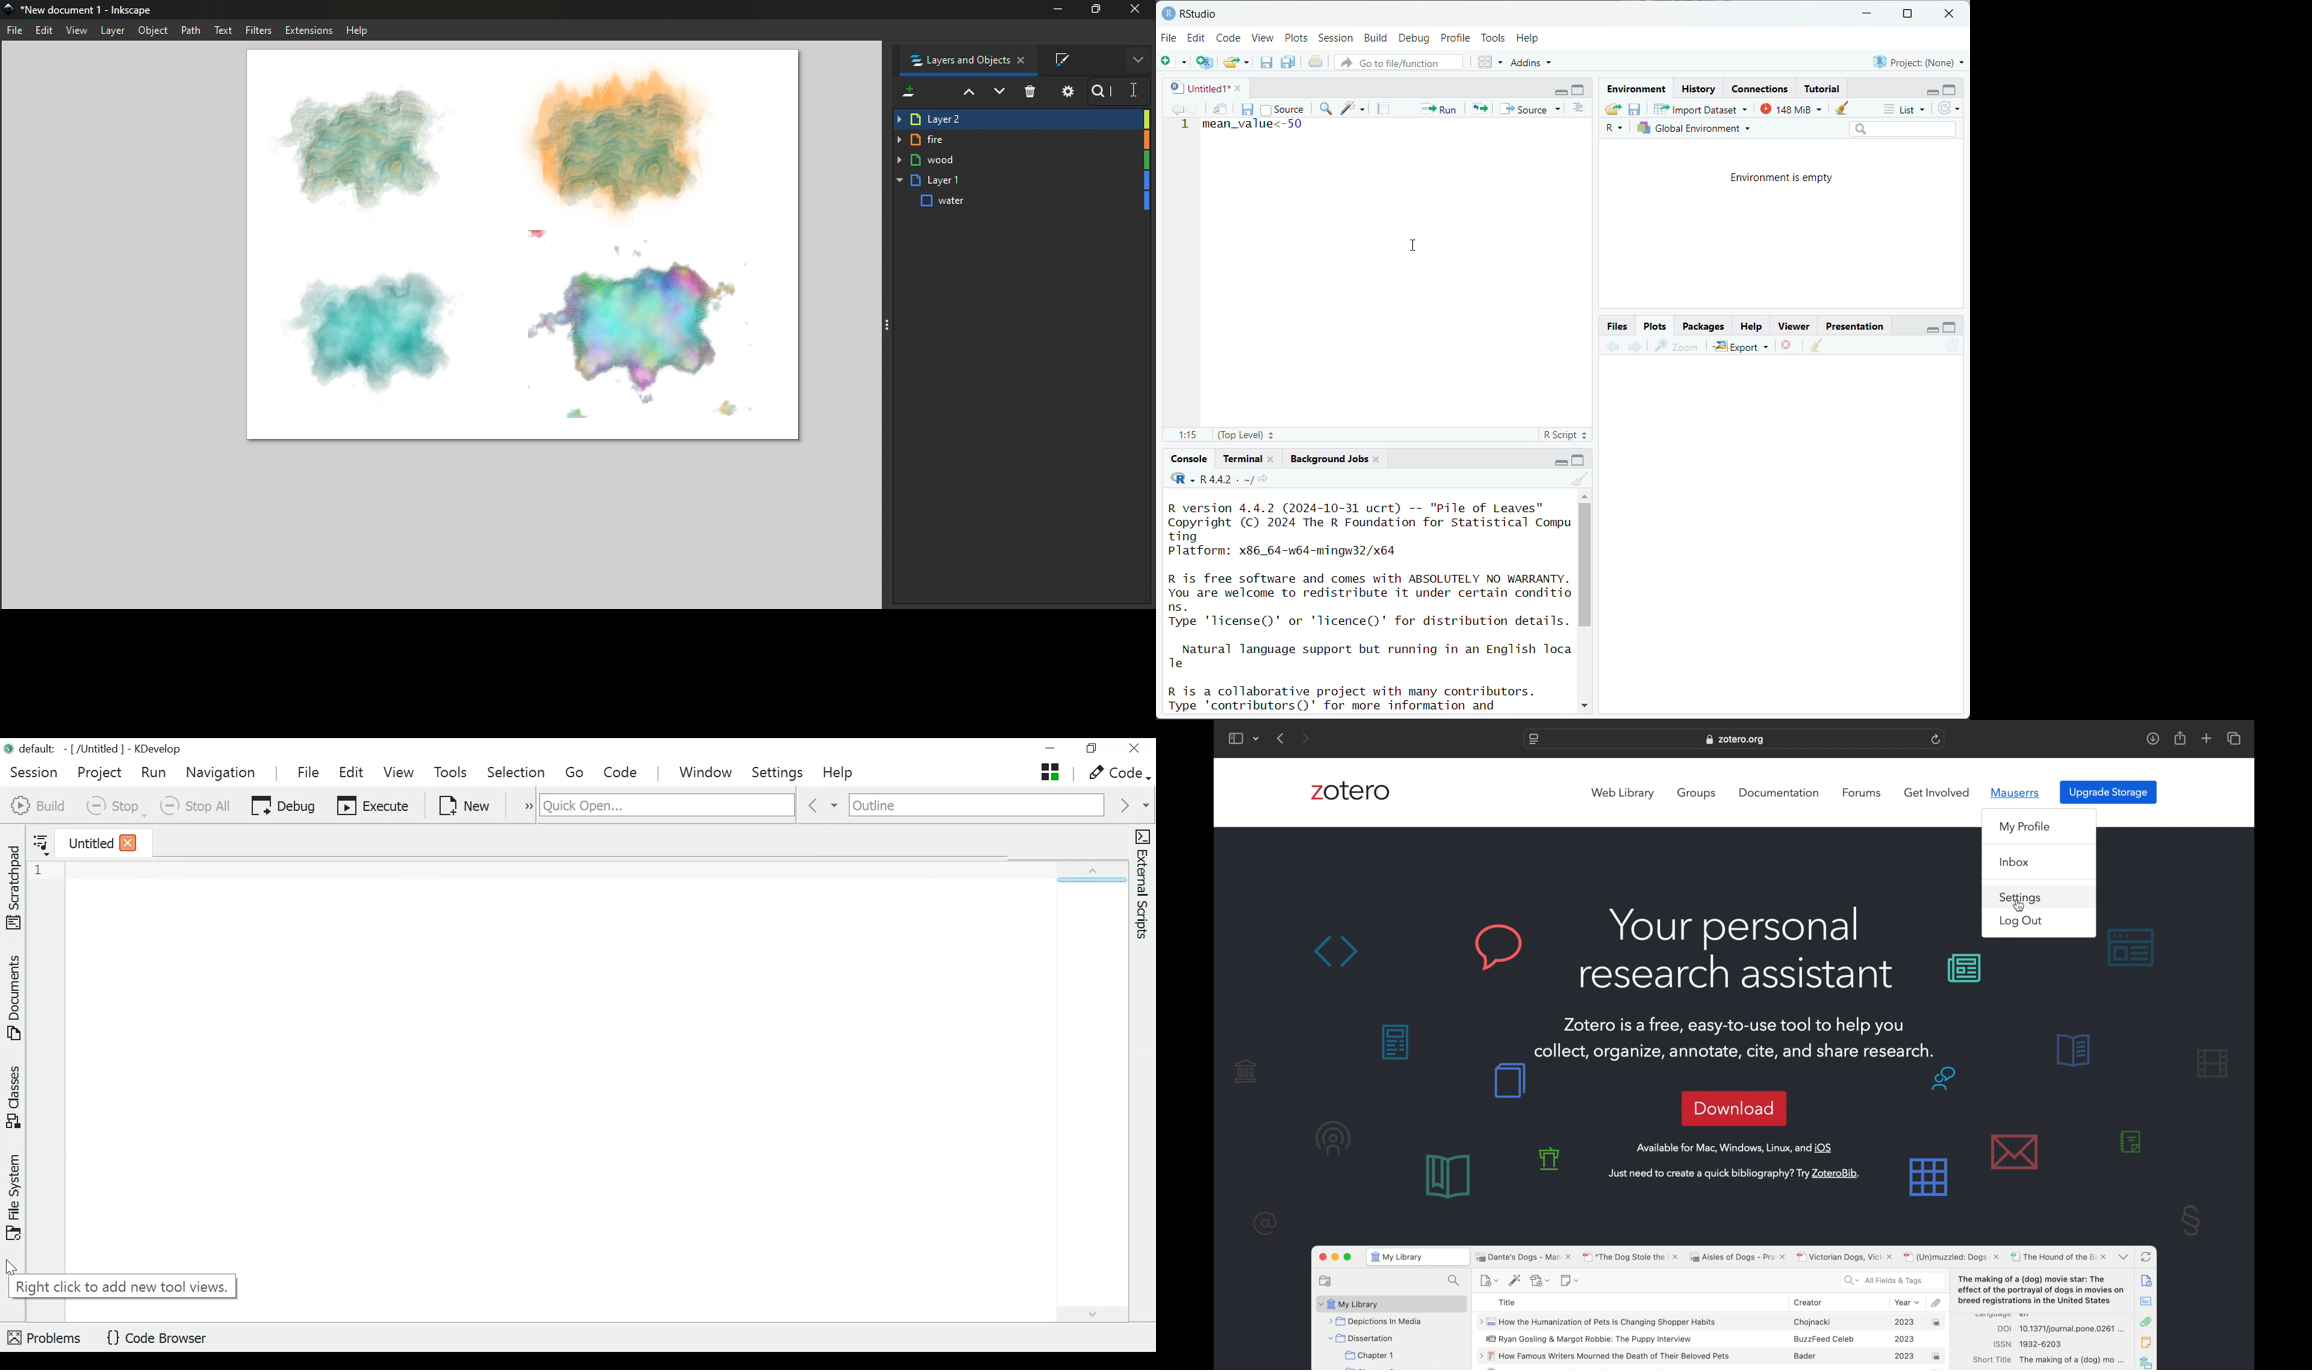  I want to click on previous plot, so click(1613, 347).